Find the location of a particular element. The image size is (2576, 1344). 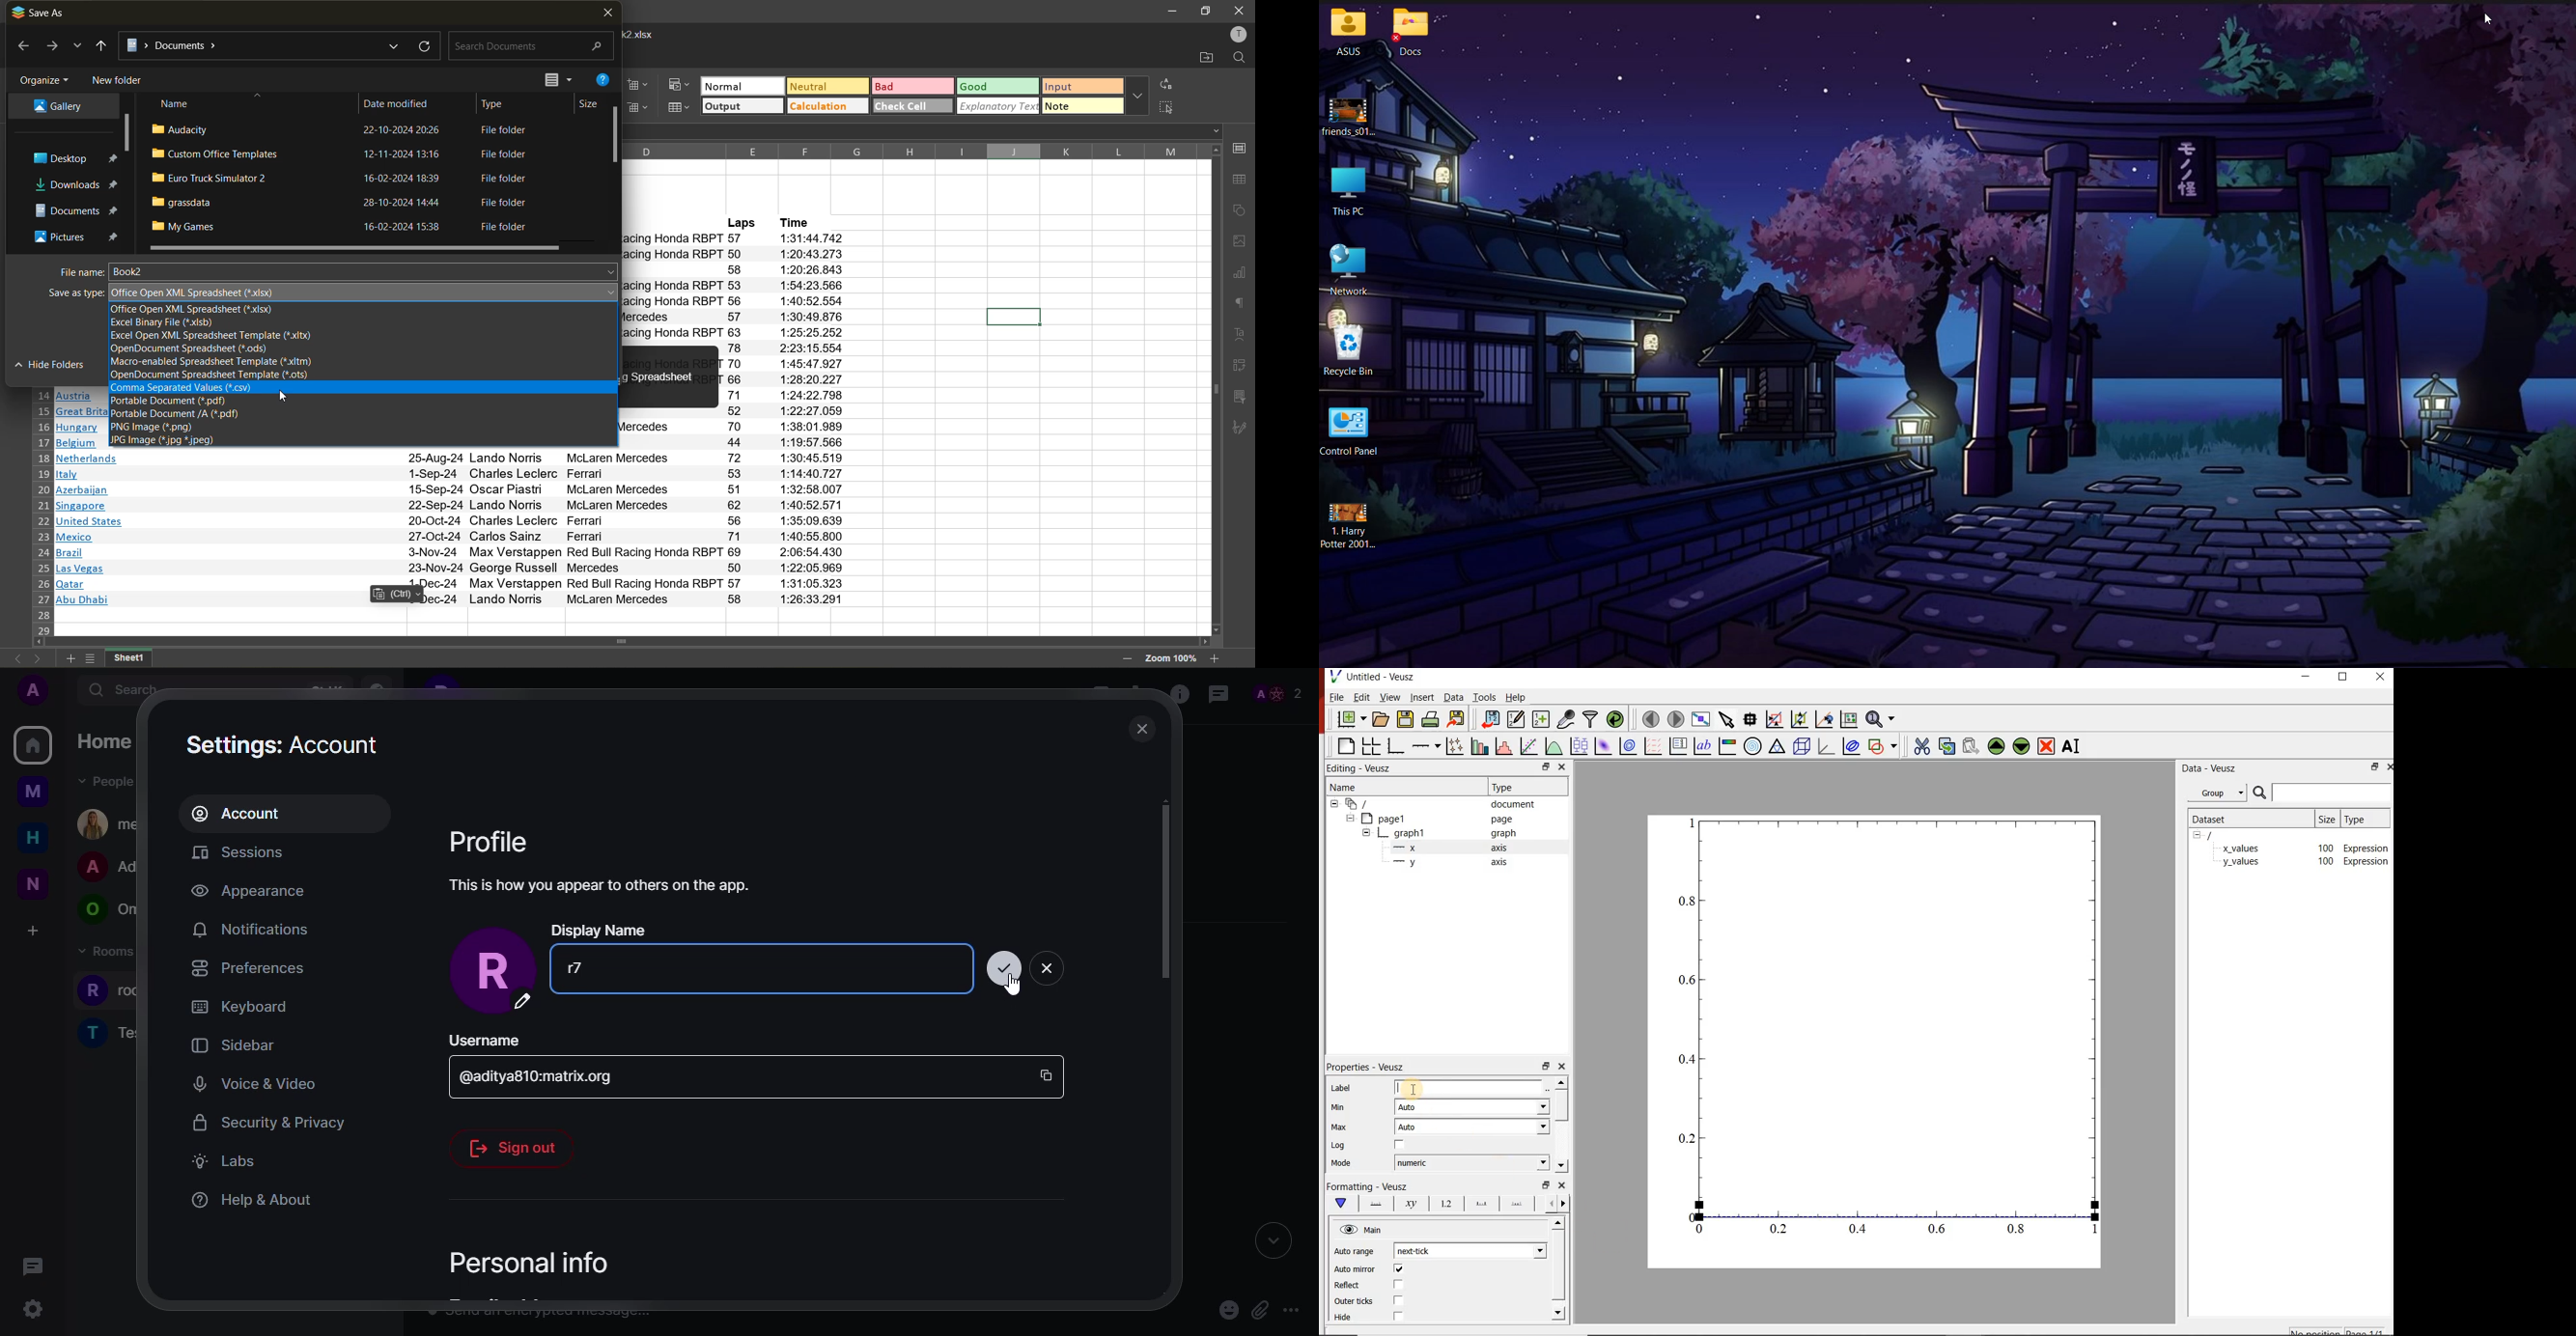

username is located at coordinates (484, 1040).